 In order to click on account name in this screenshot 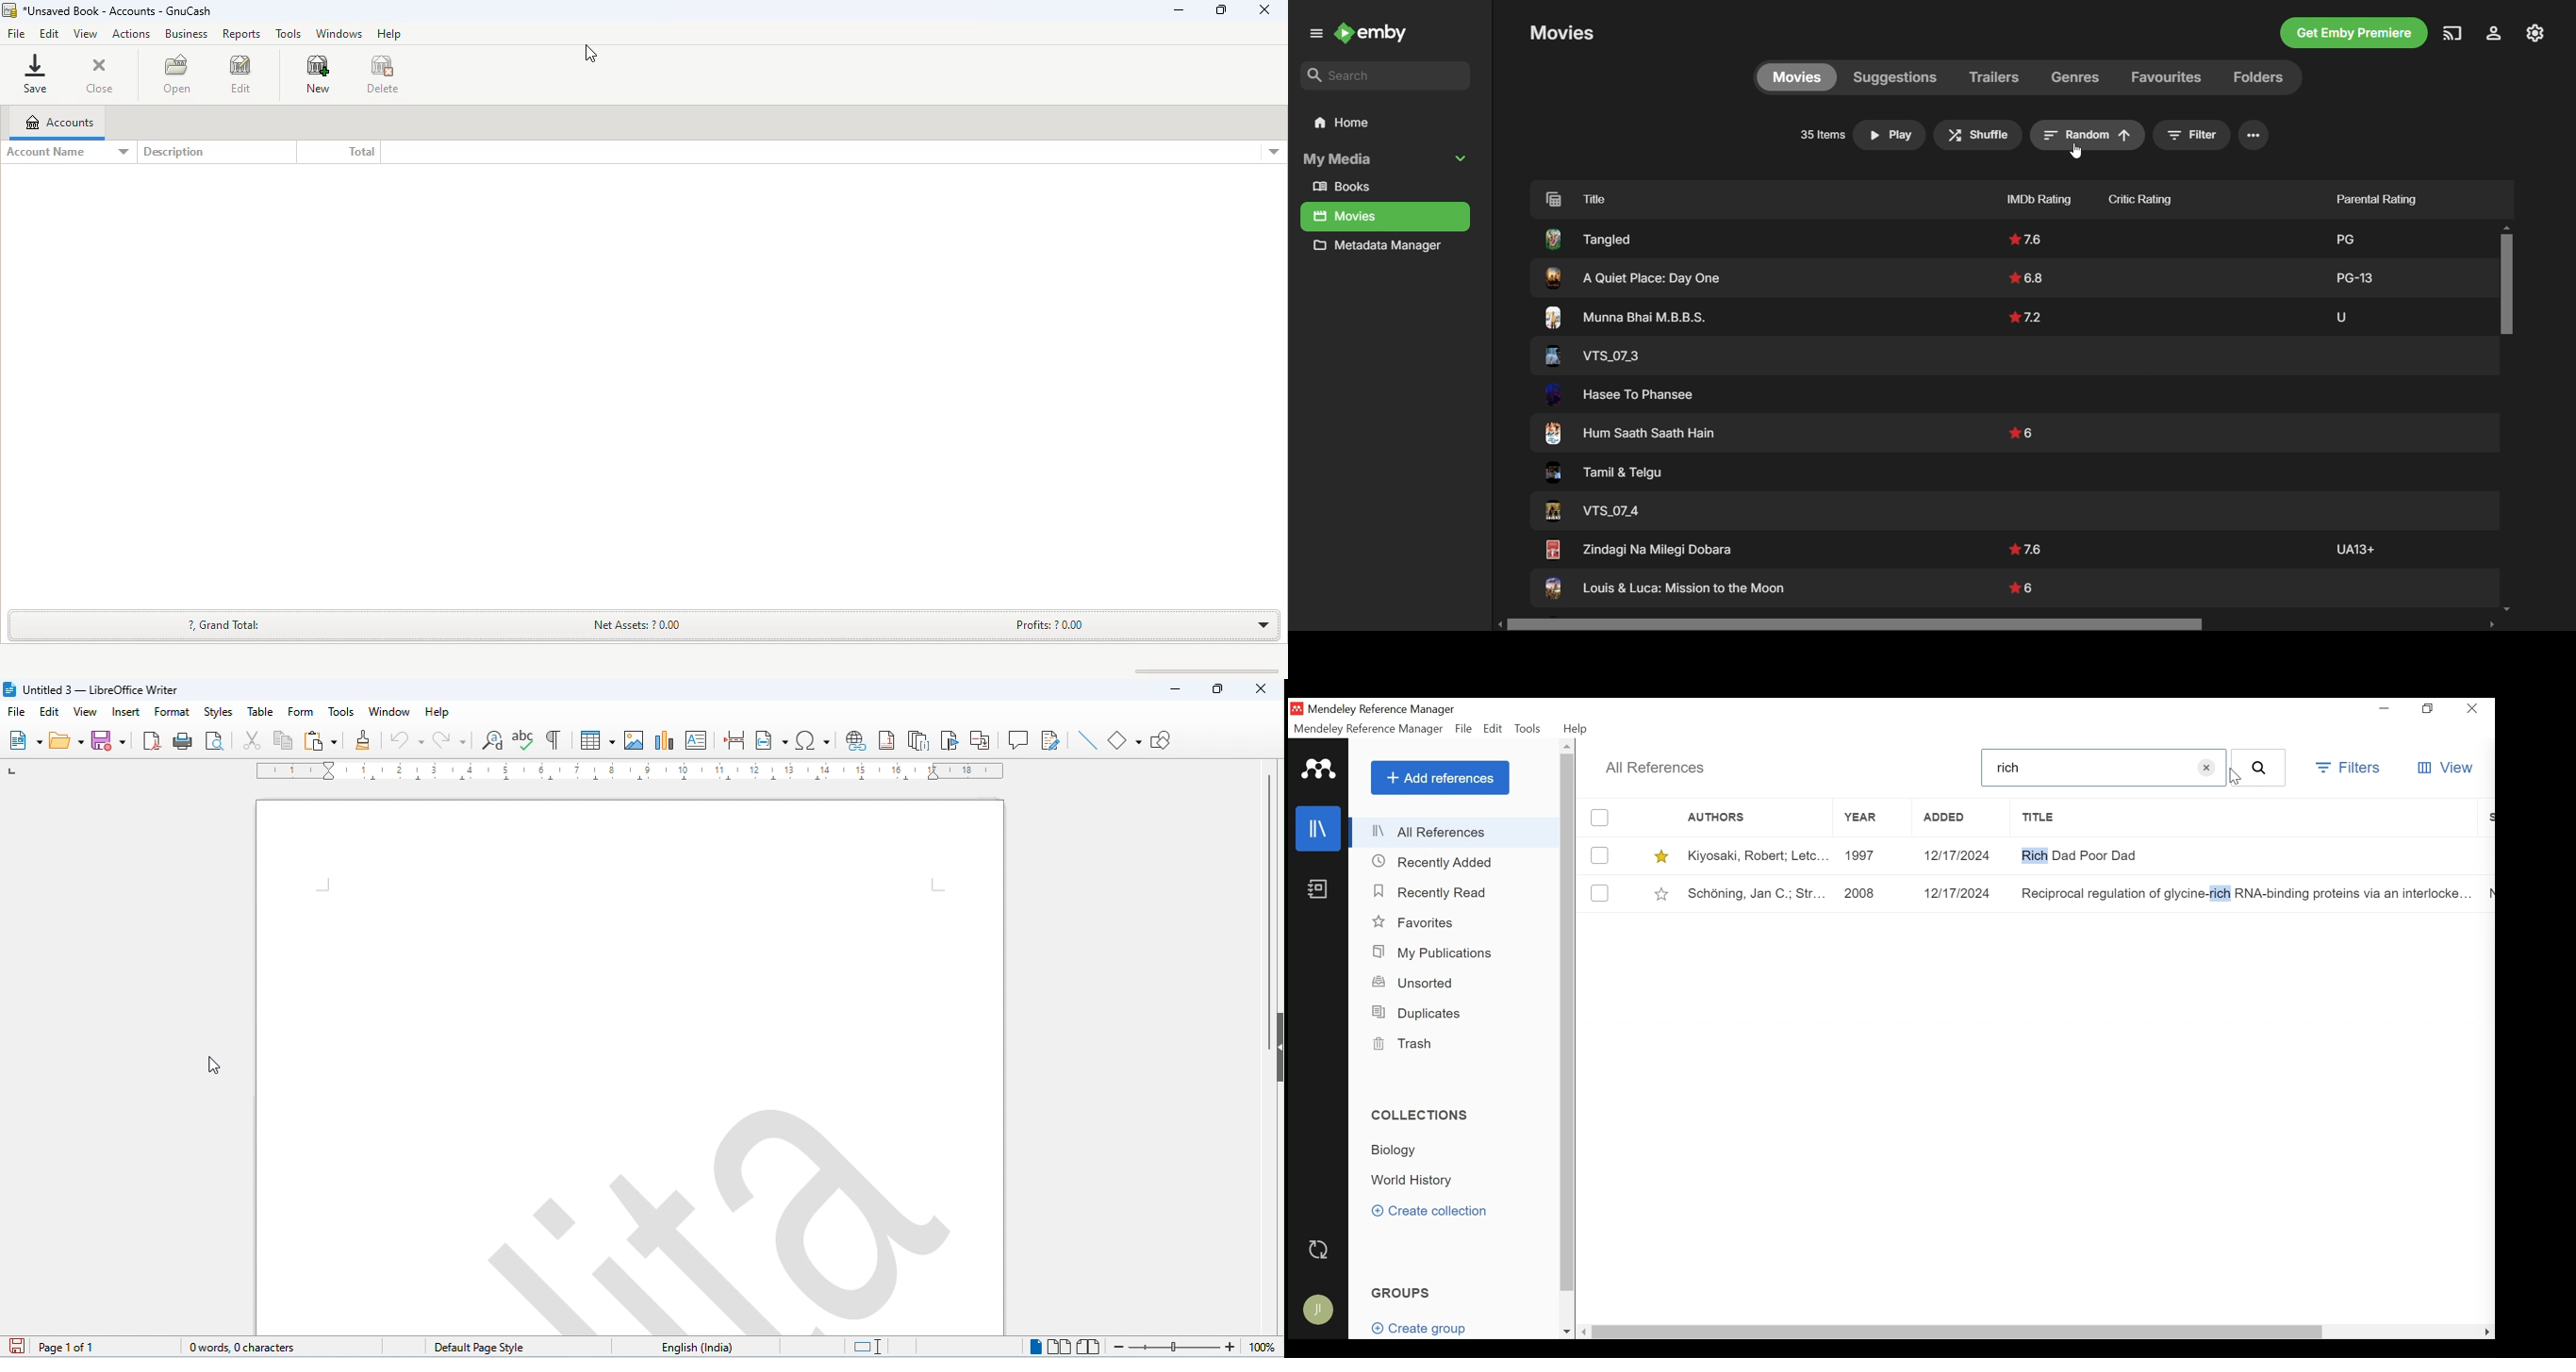, I will do `click(67, 152)`.